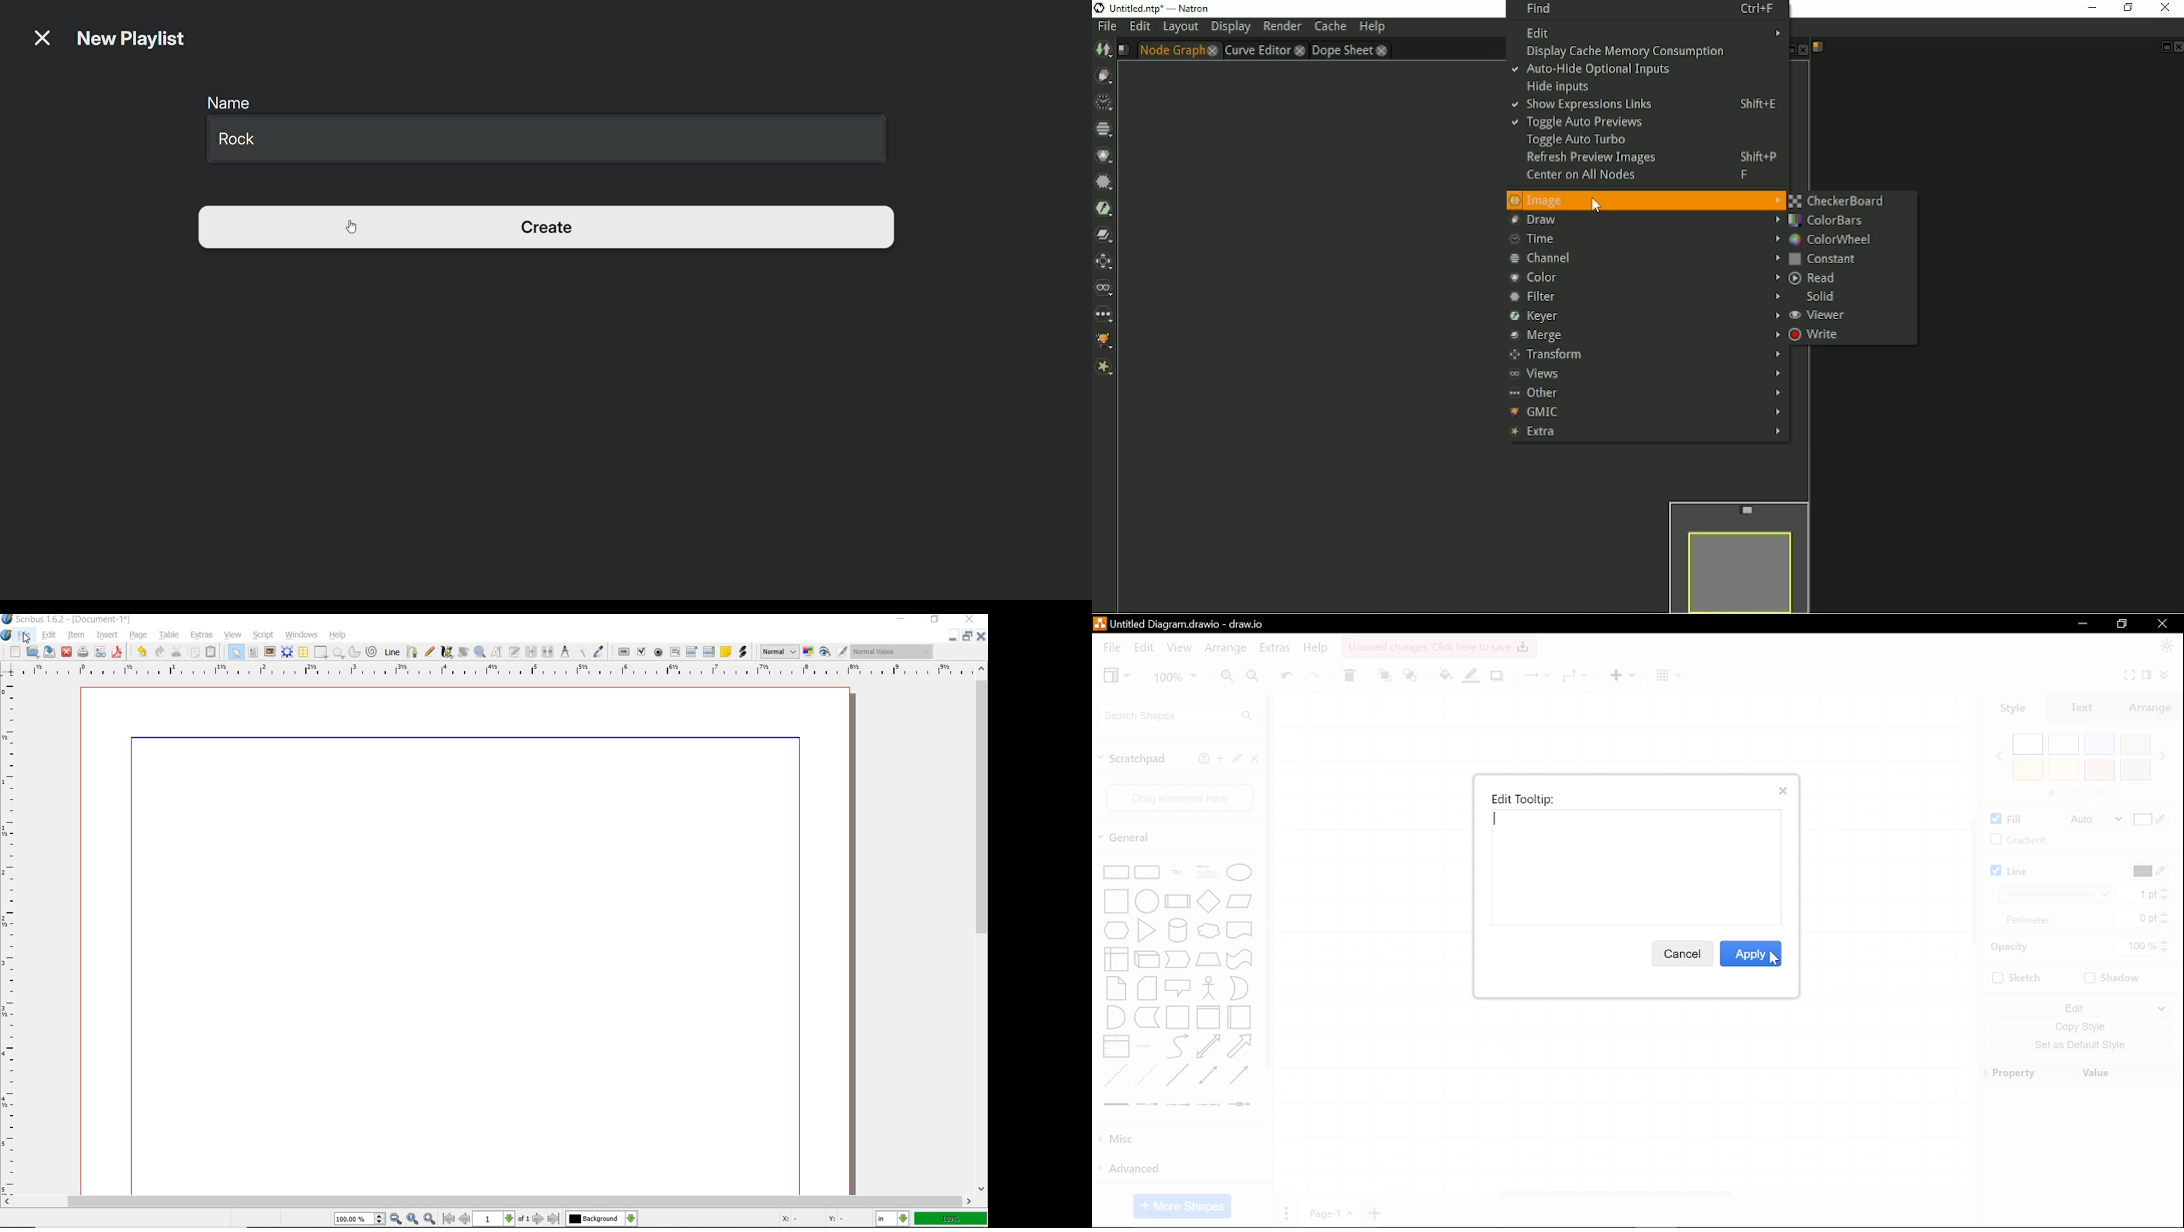  Describe the element at coordinates (1775, 959) in the screenshot. I see `cursor` at that location.